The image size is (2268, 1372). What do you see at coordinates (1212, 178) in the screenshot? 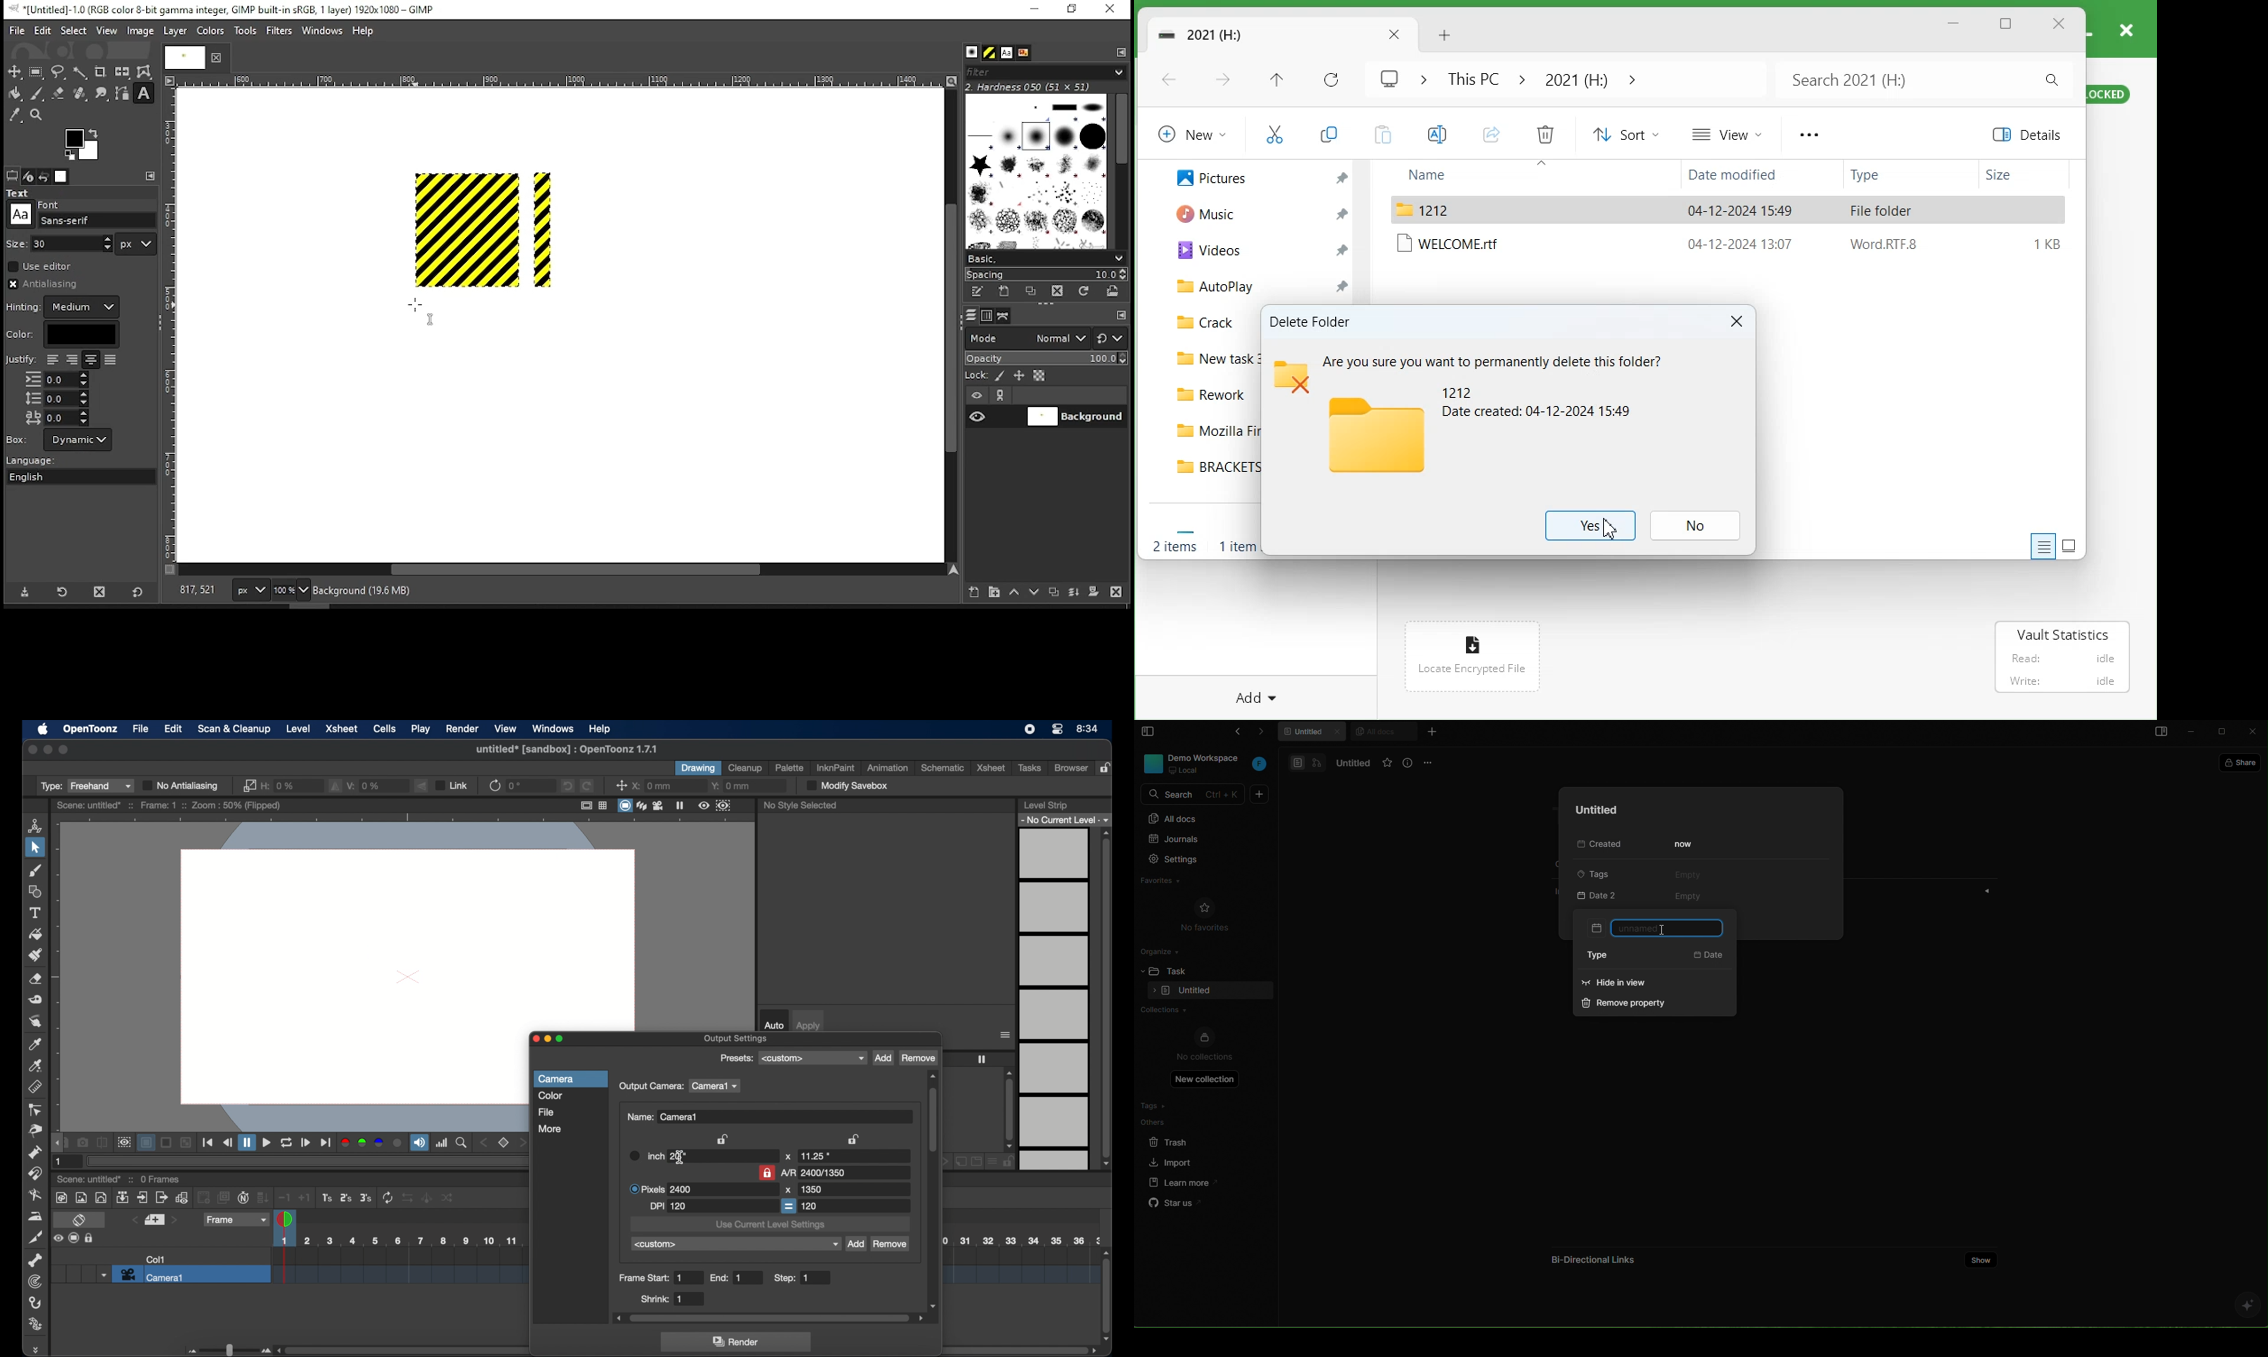
I see `Pictures` at bounding box center [1212, 178].